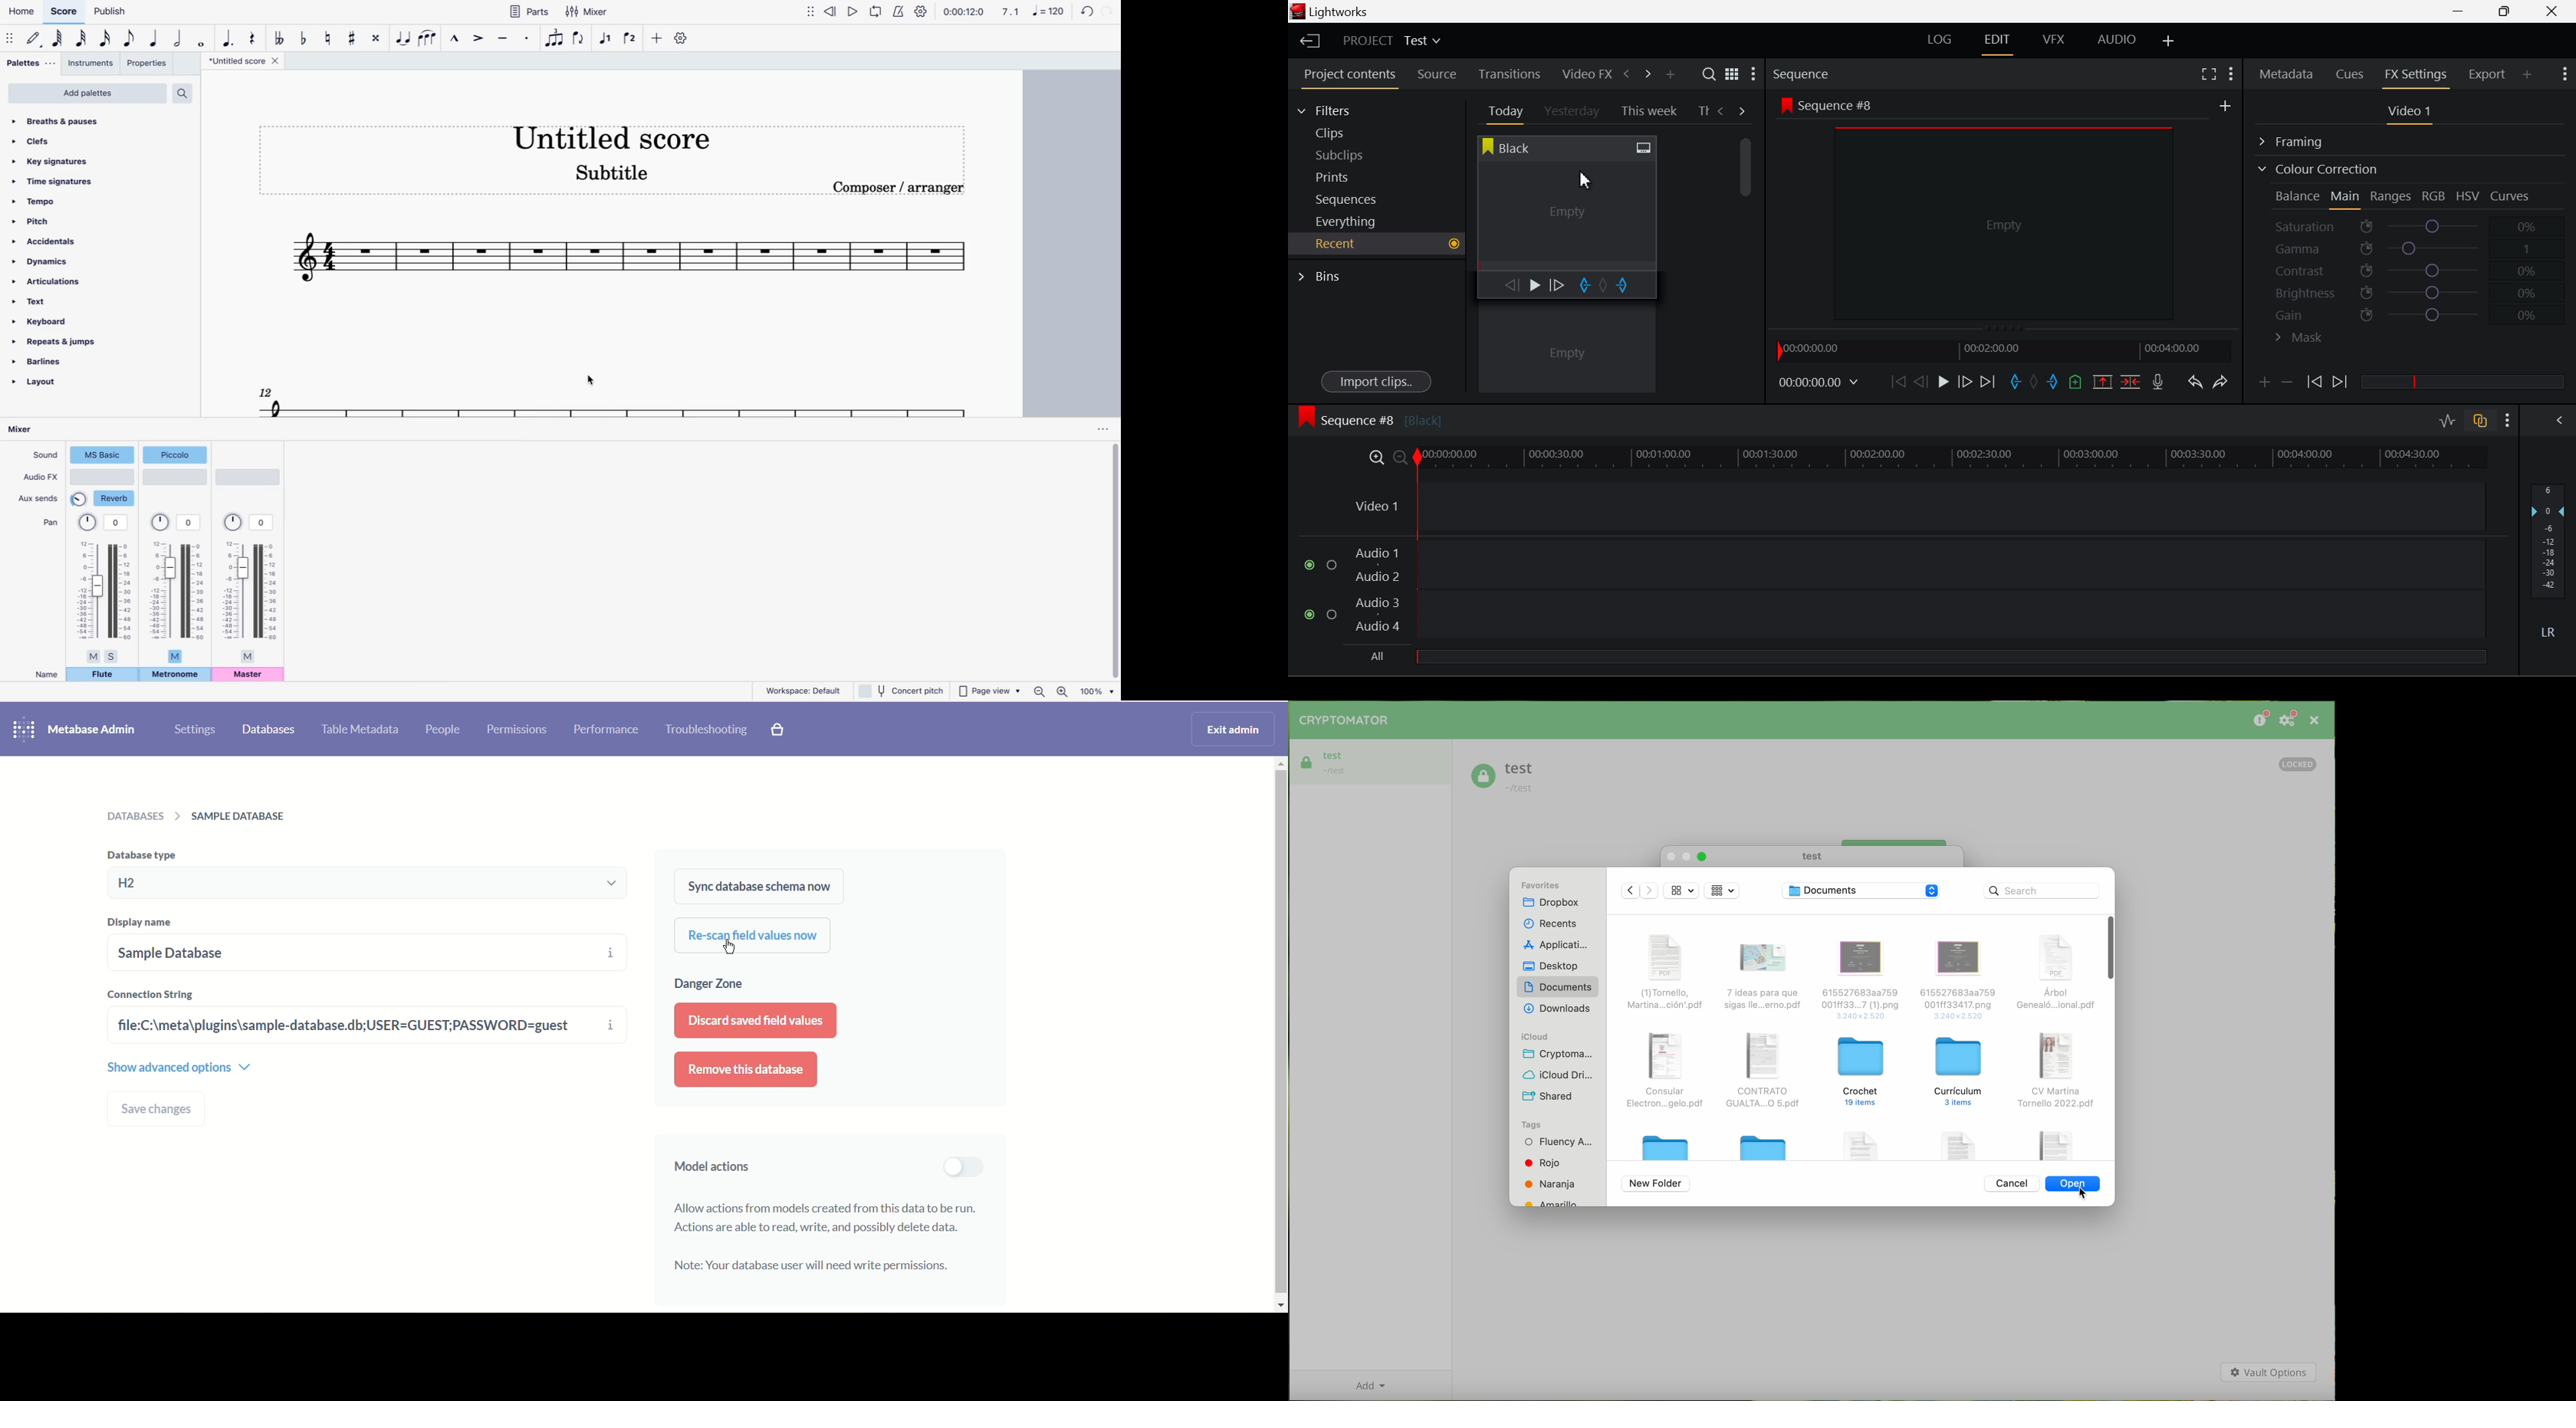 The image size is (2576, 1428). What do you see at coordinates (830, 1217) in the screenshot?
I see `allow actions from models created from this data to be run. Actions are able to read, write and possibly delete data` at bounding box center [830, 1217].